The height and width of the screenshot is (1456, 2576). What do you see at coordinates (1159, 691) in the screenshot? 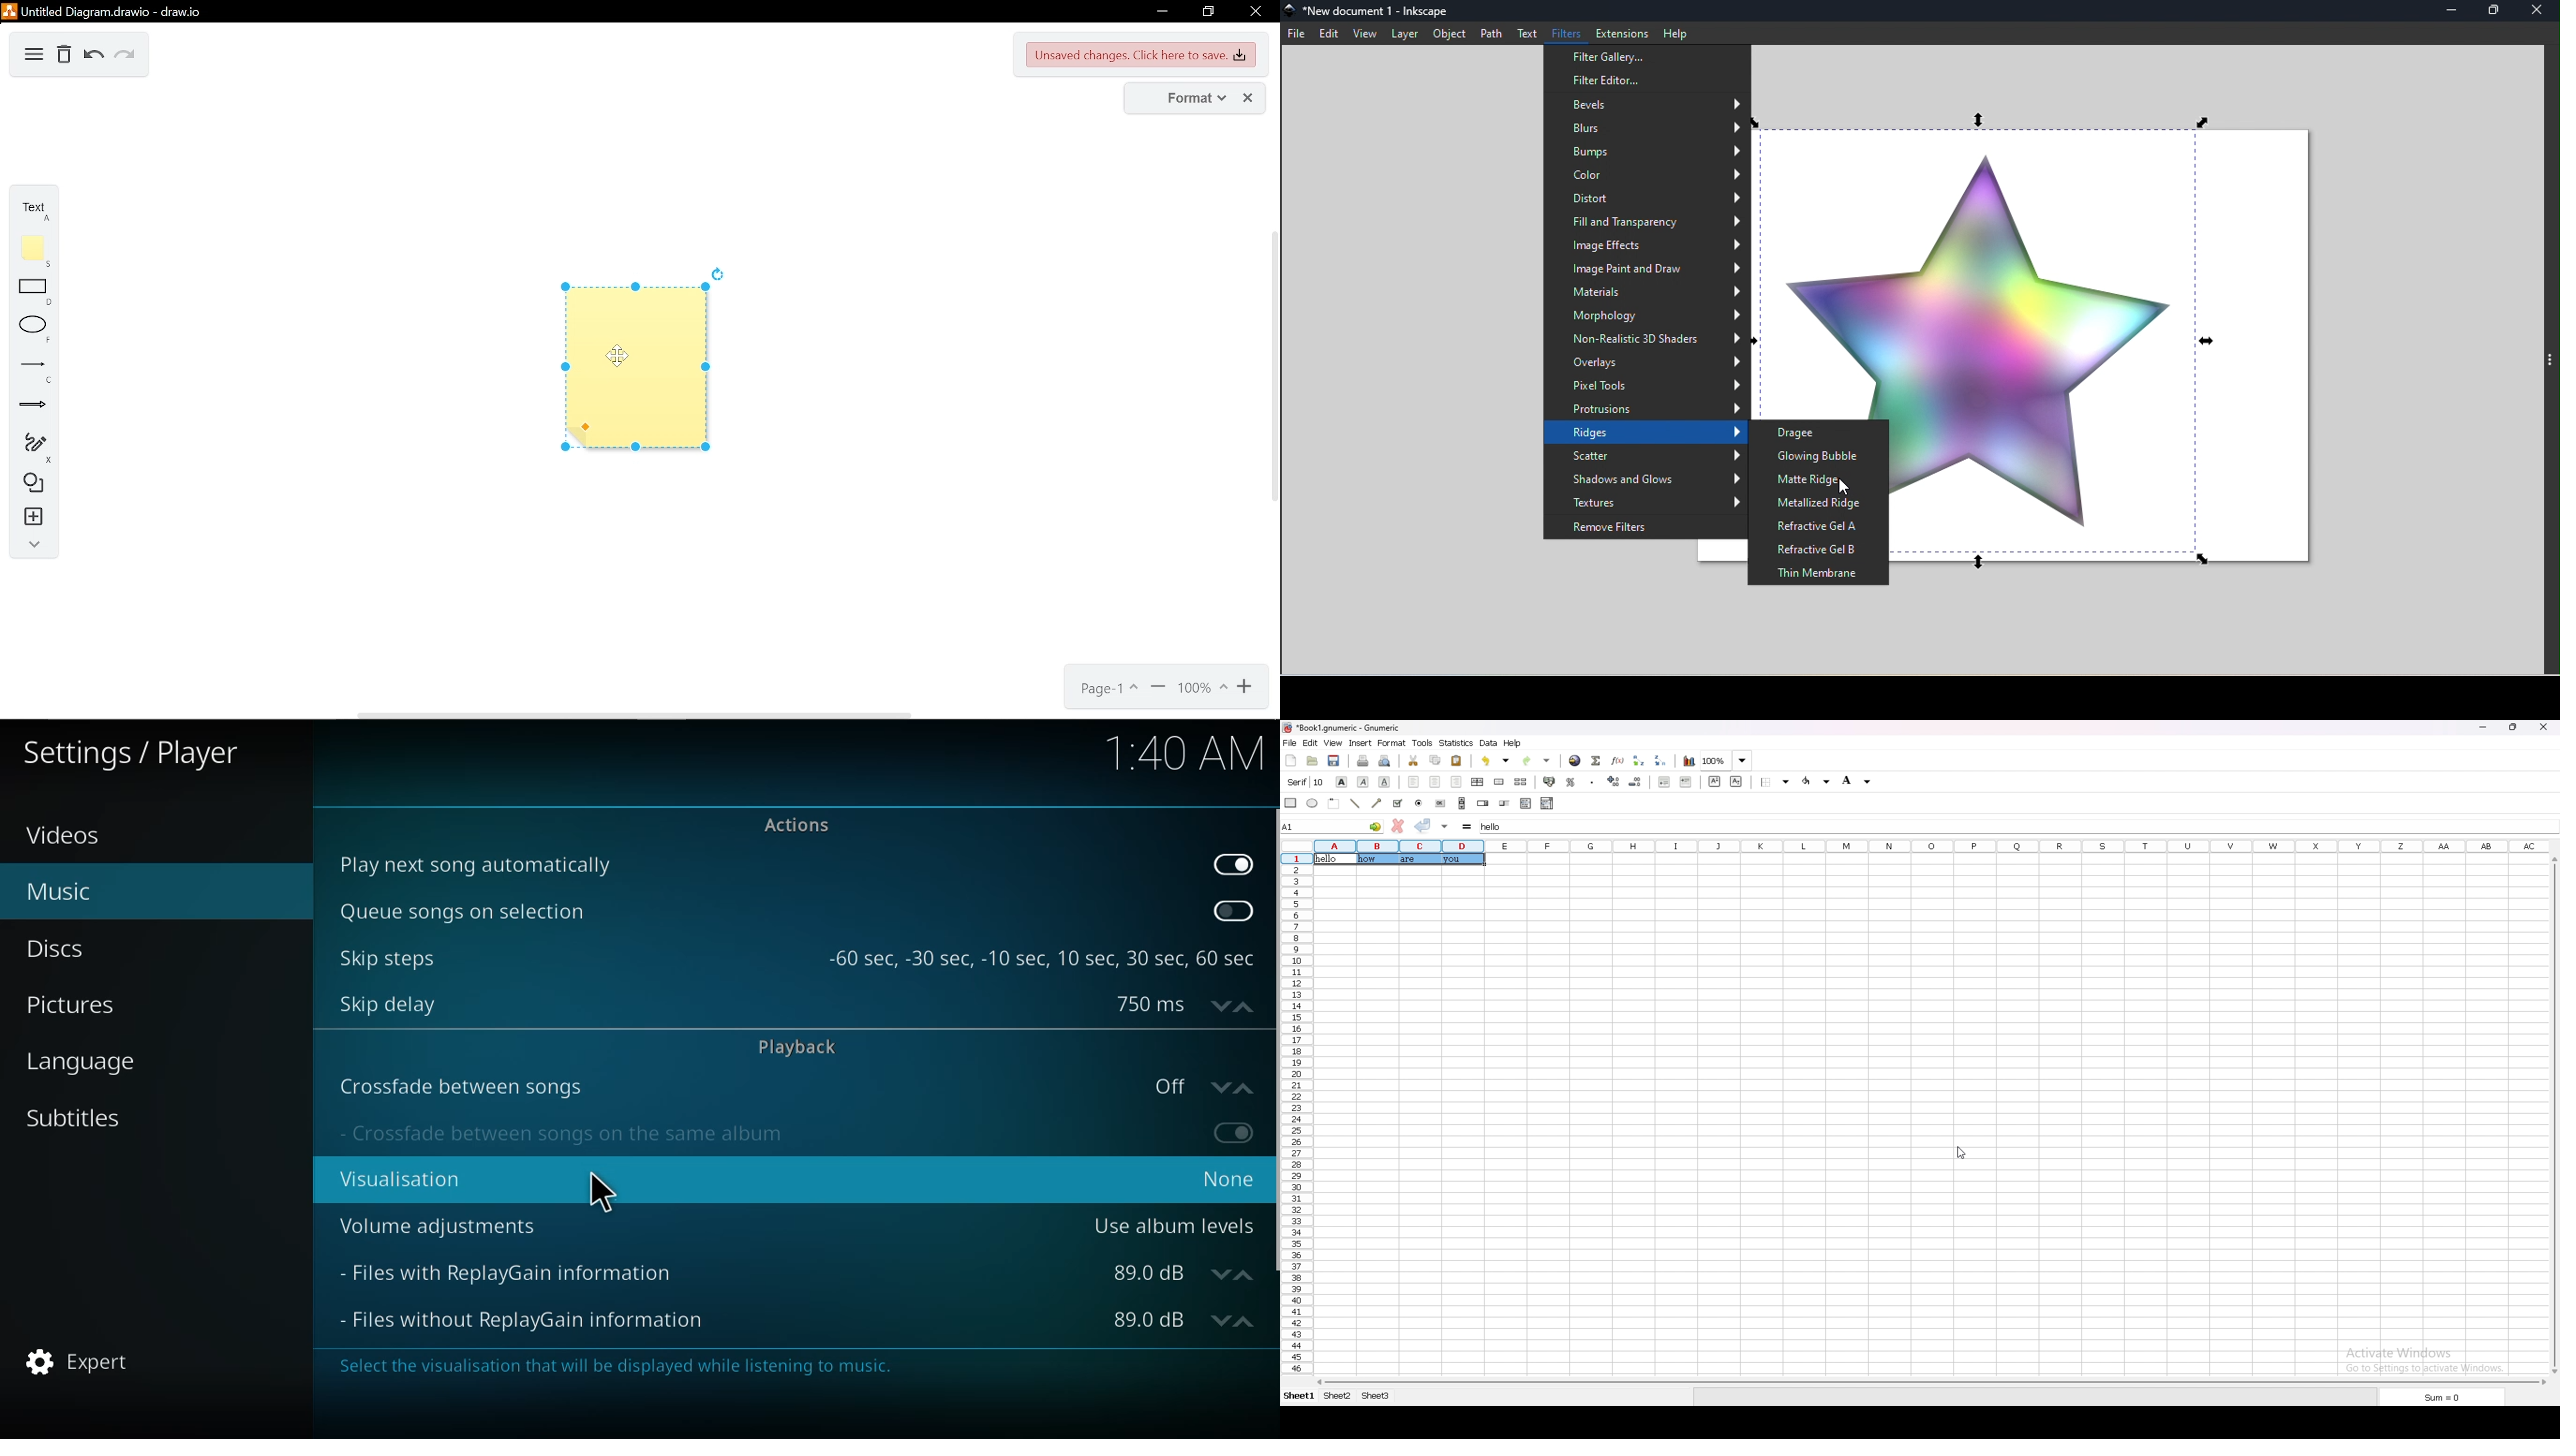
I see `zoom out` at bounding box center [1159, 691].